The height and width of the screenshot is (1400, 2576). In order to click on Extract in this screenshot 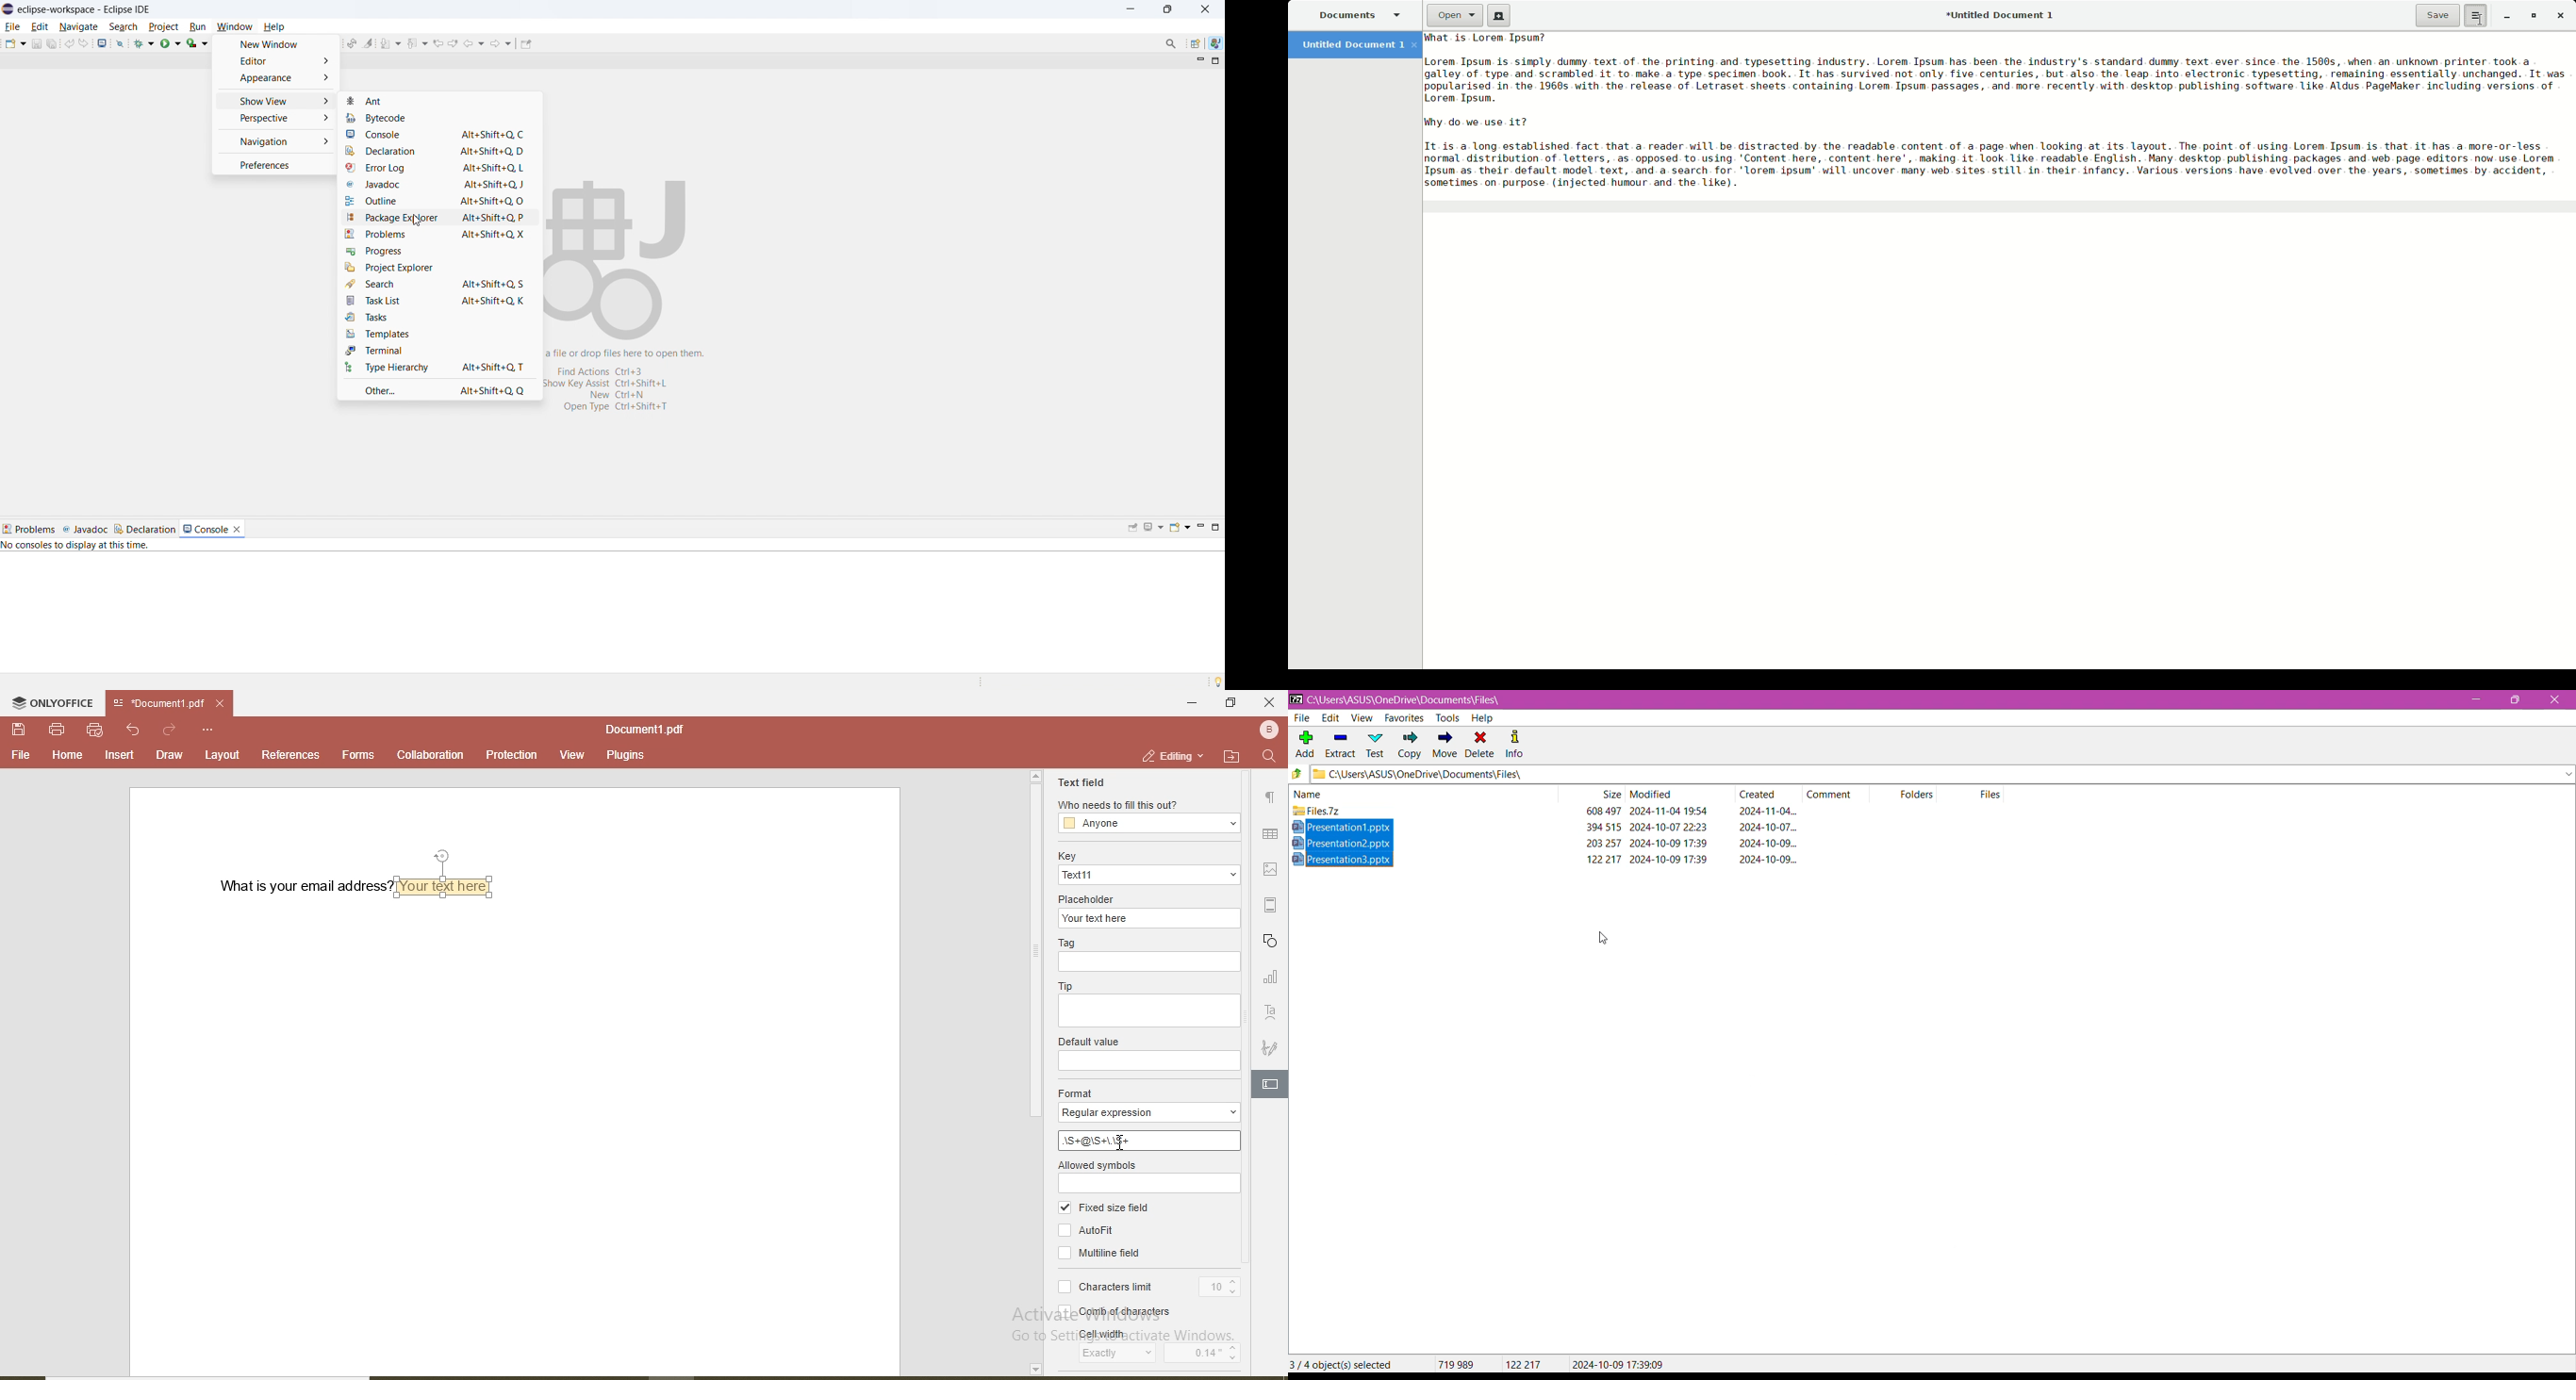, I will do `click(1340, 742)`.